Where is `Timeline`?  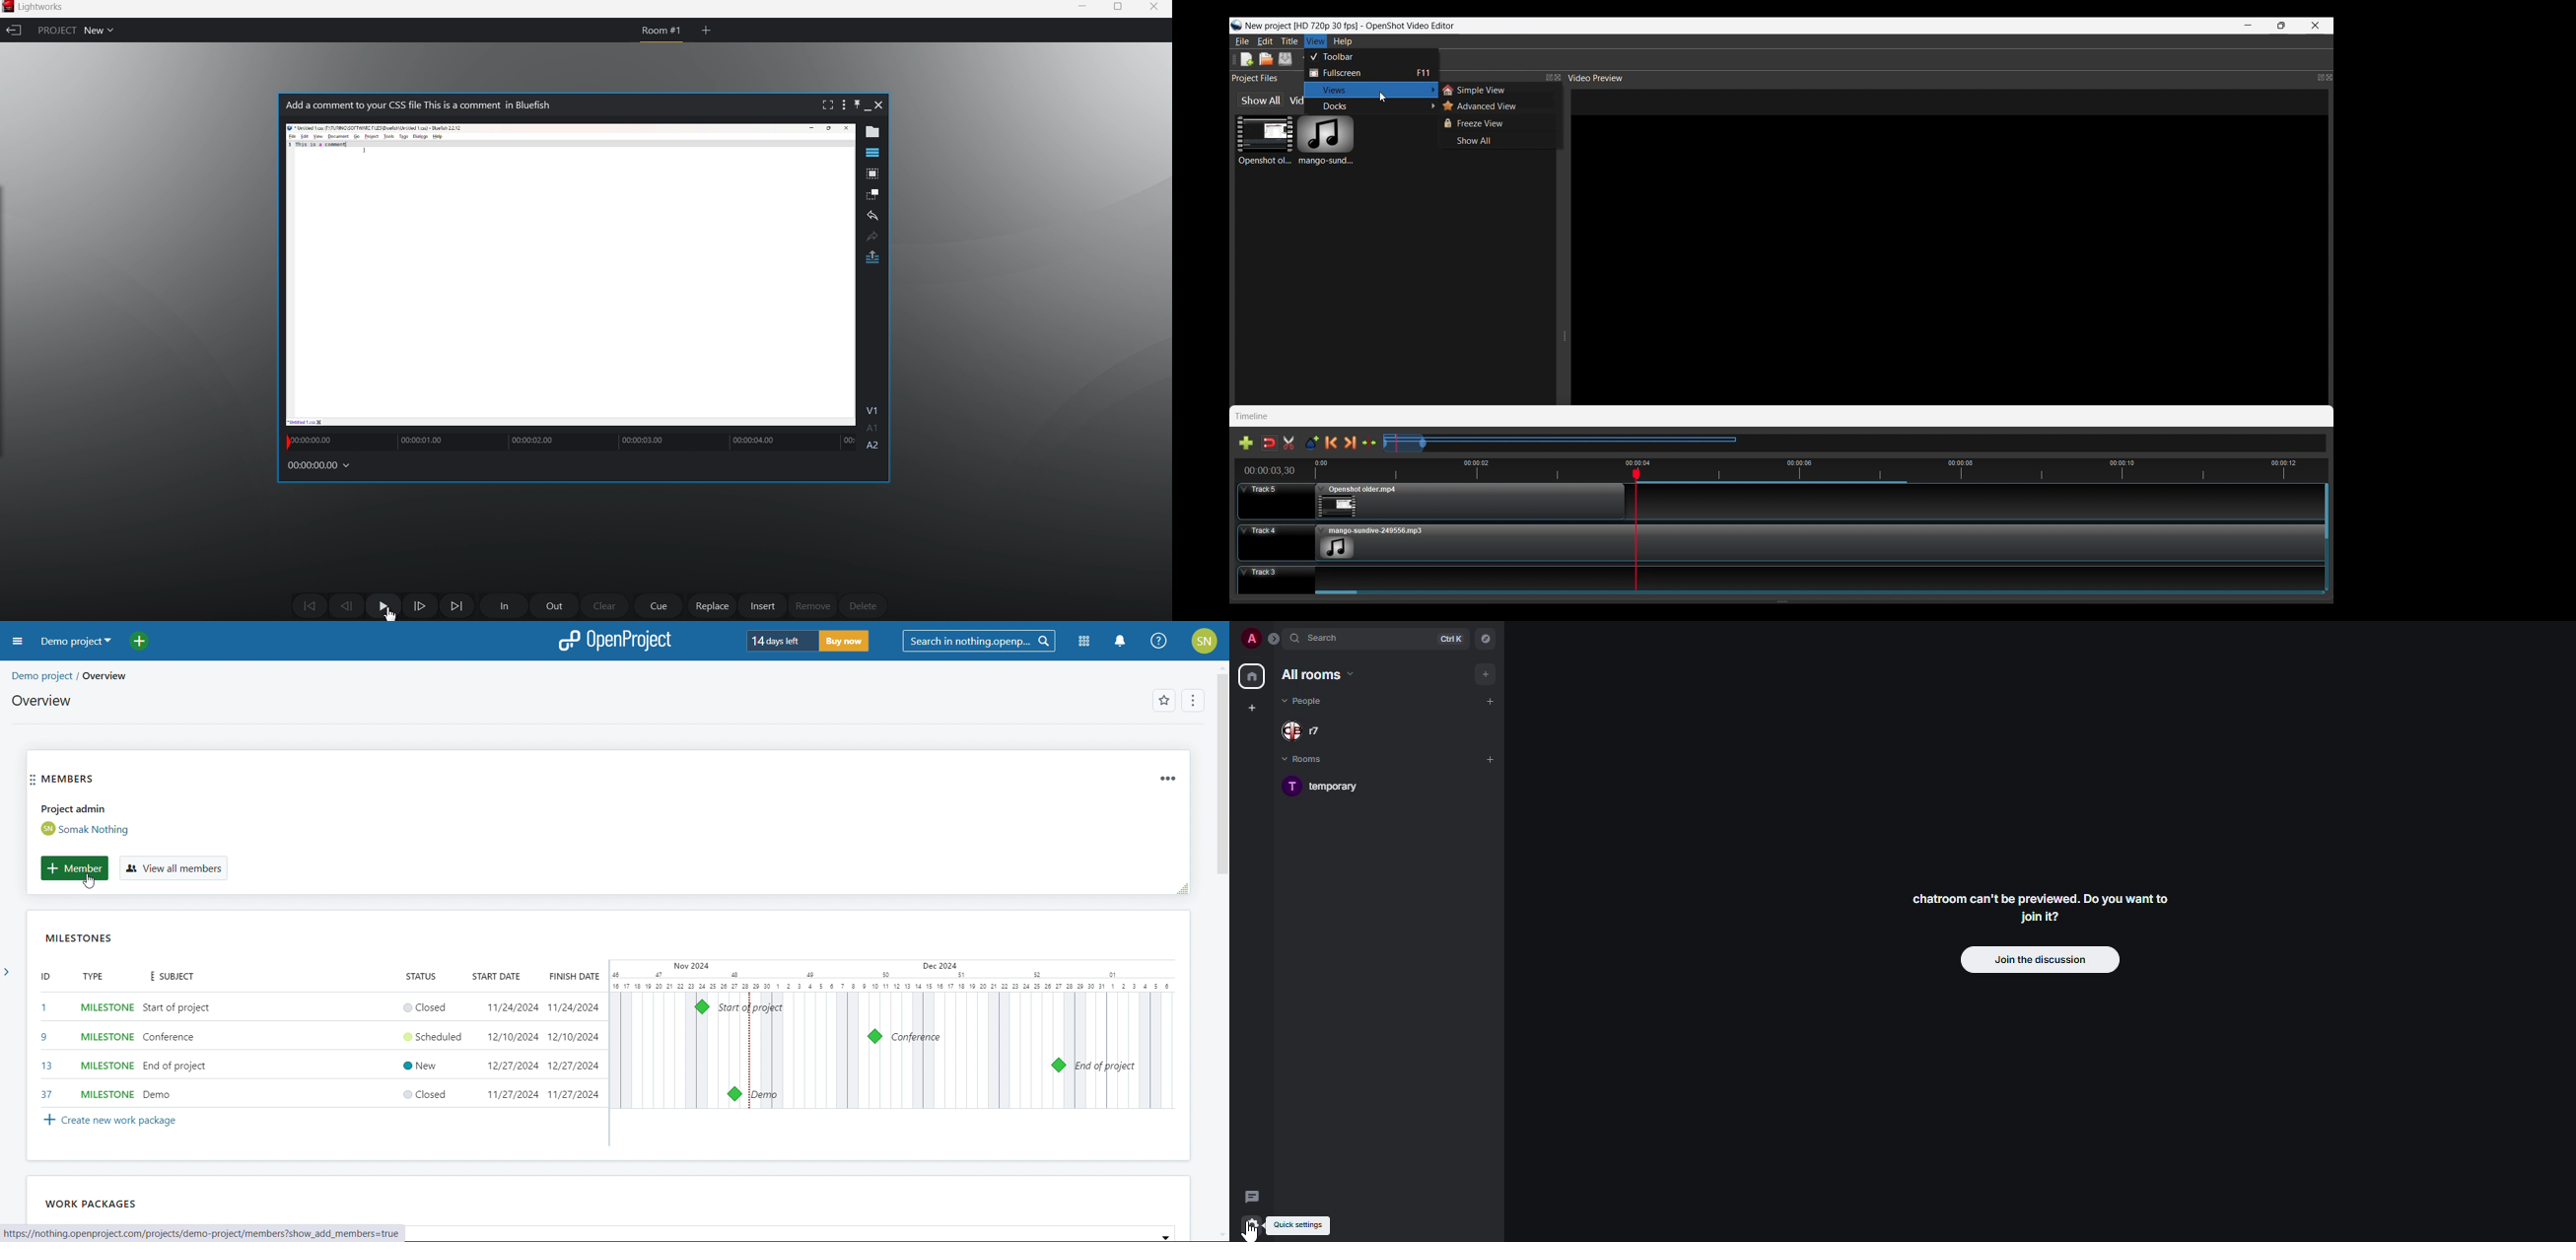 Timeline is located at coordinates (1253, 415).